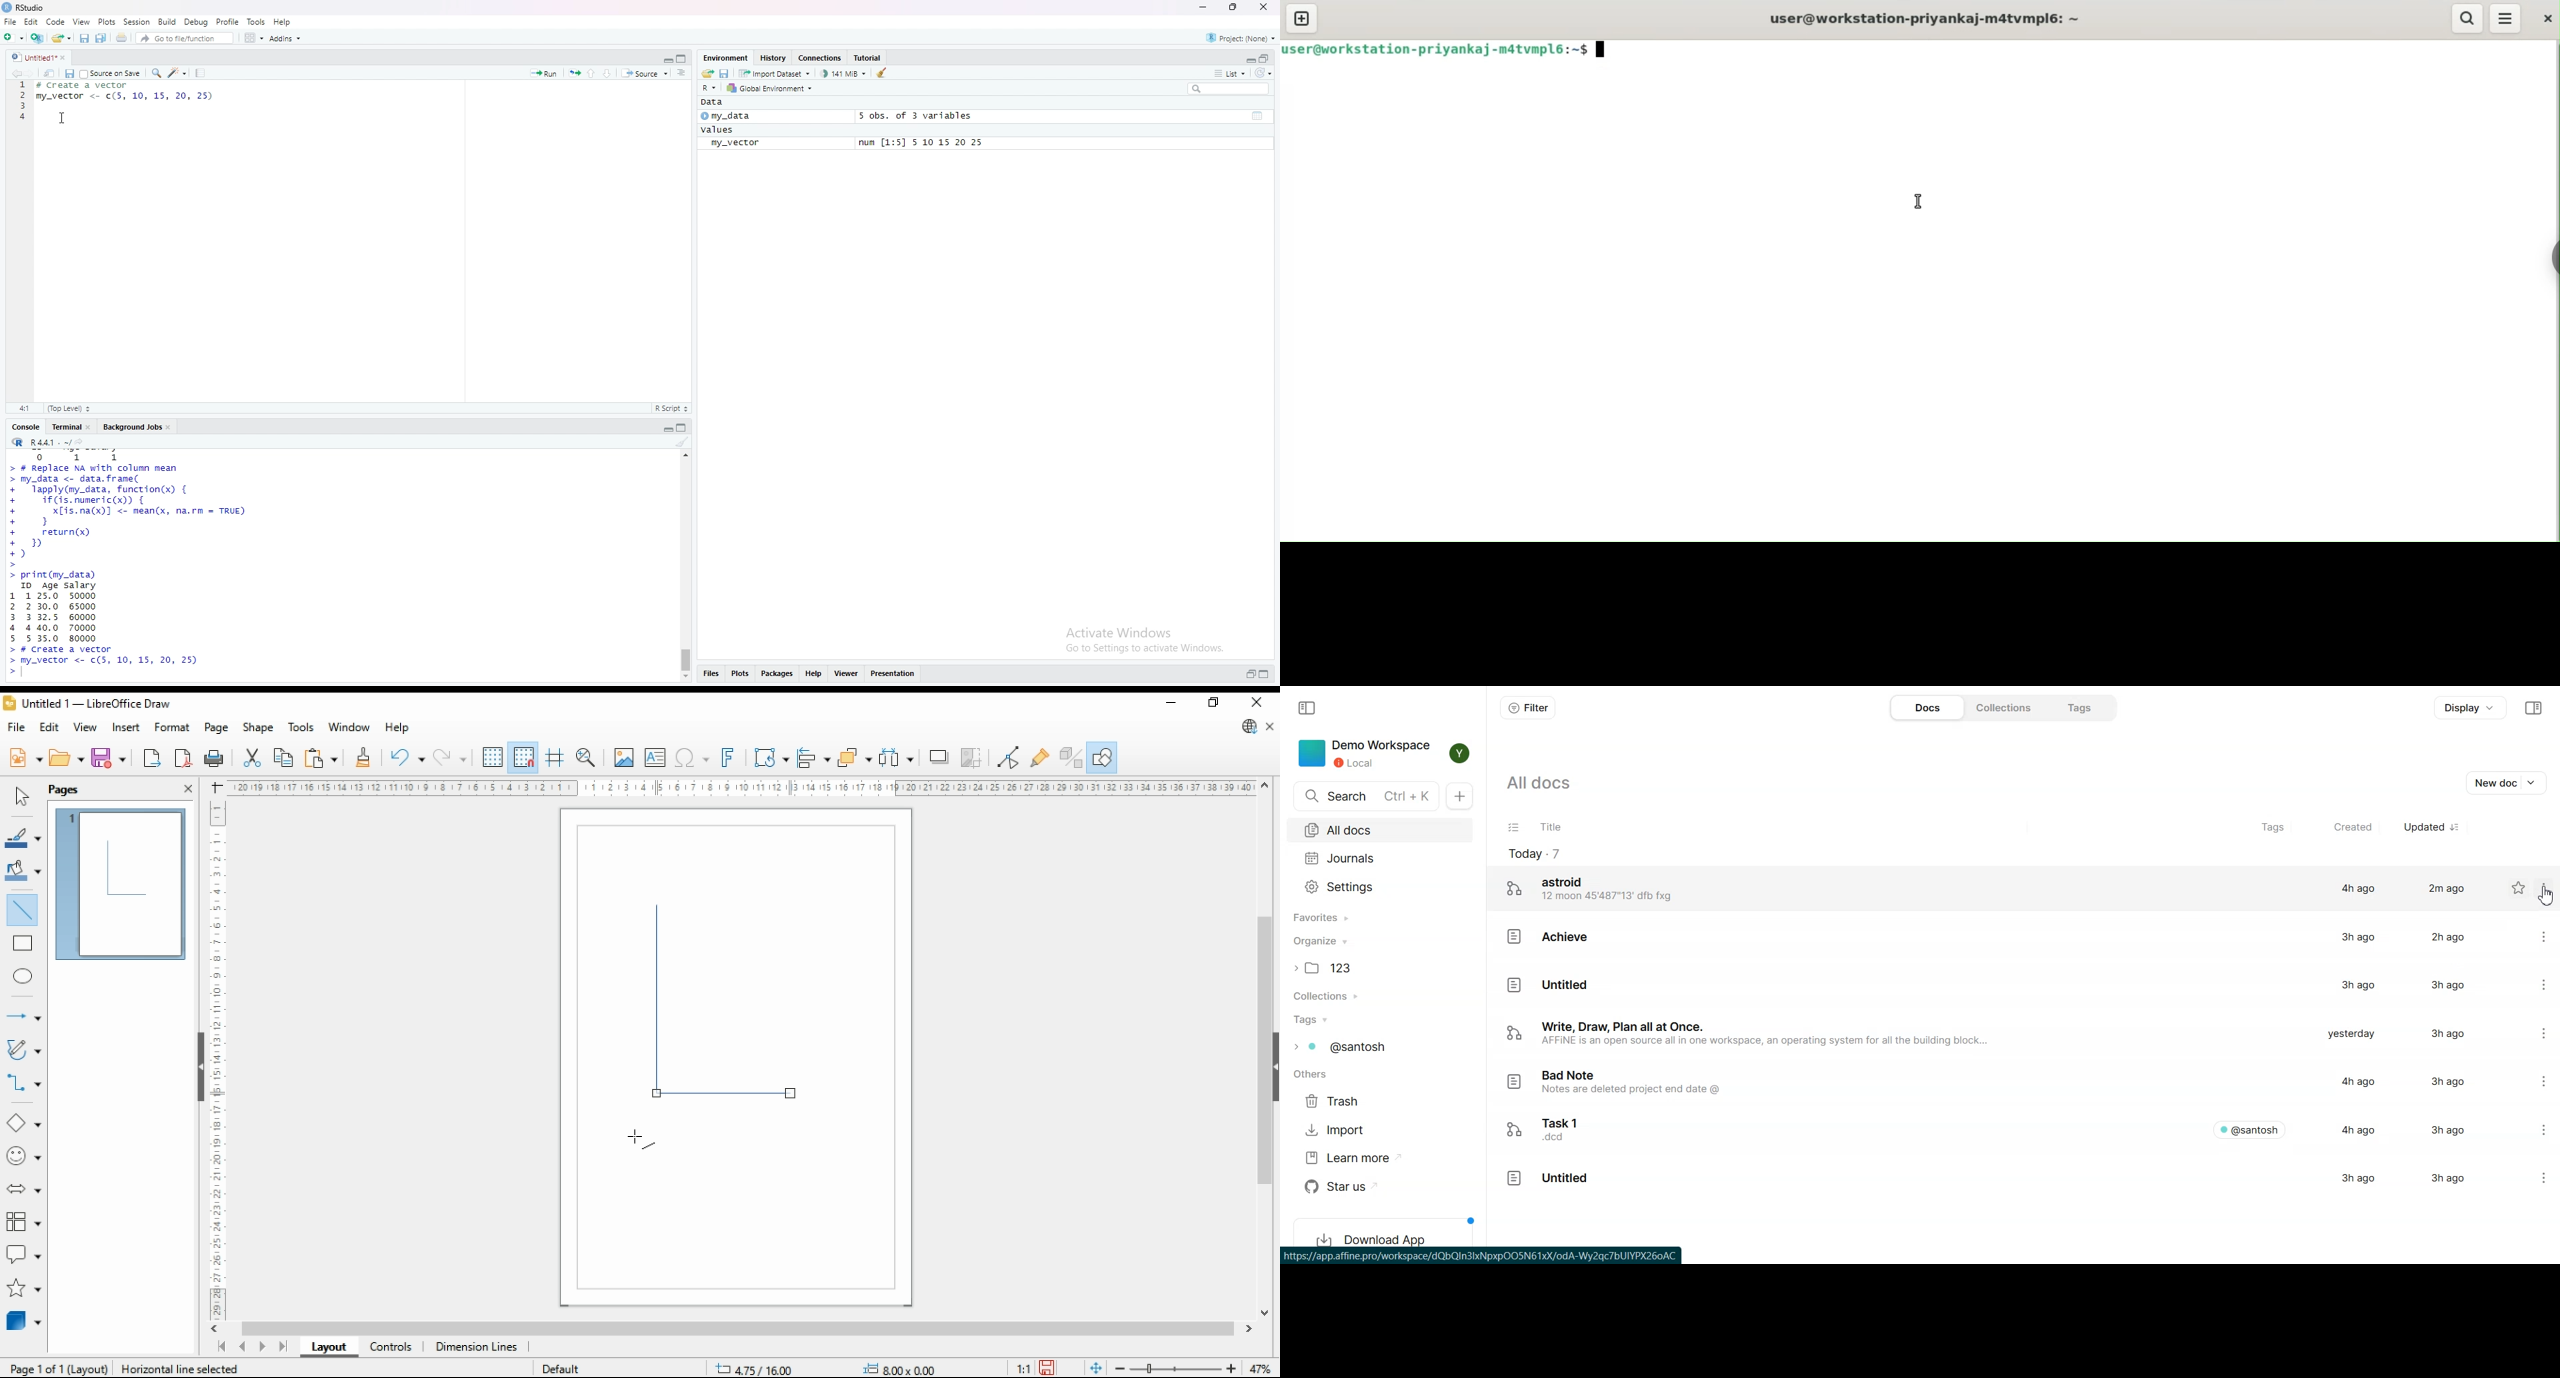 The width and height of the screenshot is (2576, 1400). What do you see at coordinates (895, 673) in the screenshot?
I see `presentation` at bounding box center [895, 673].